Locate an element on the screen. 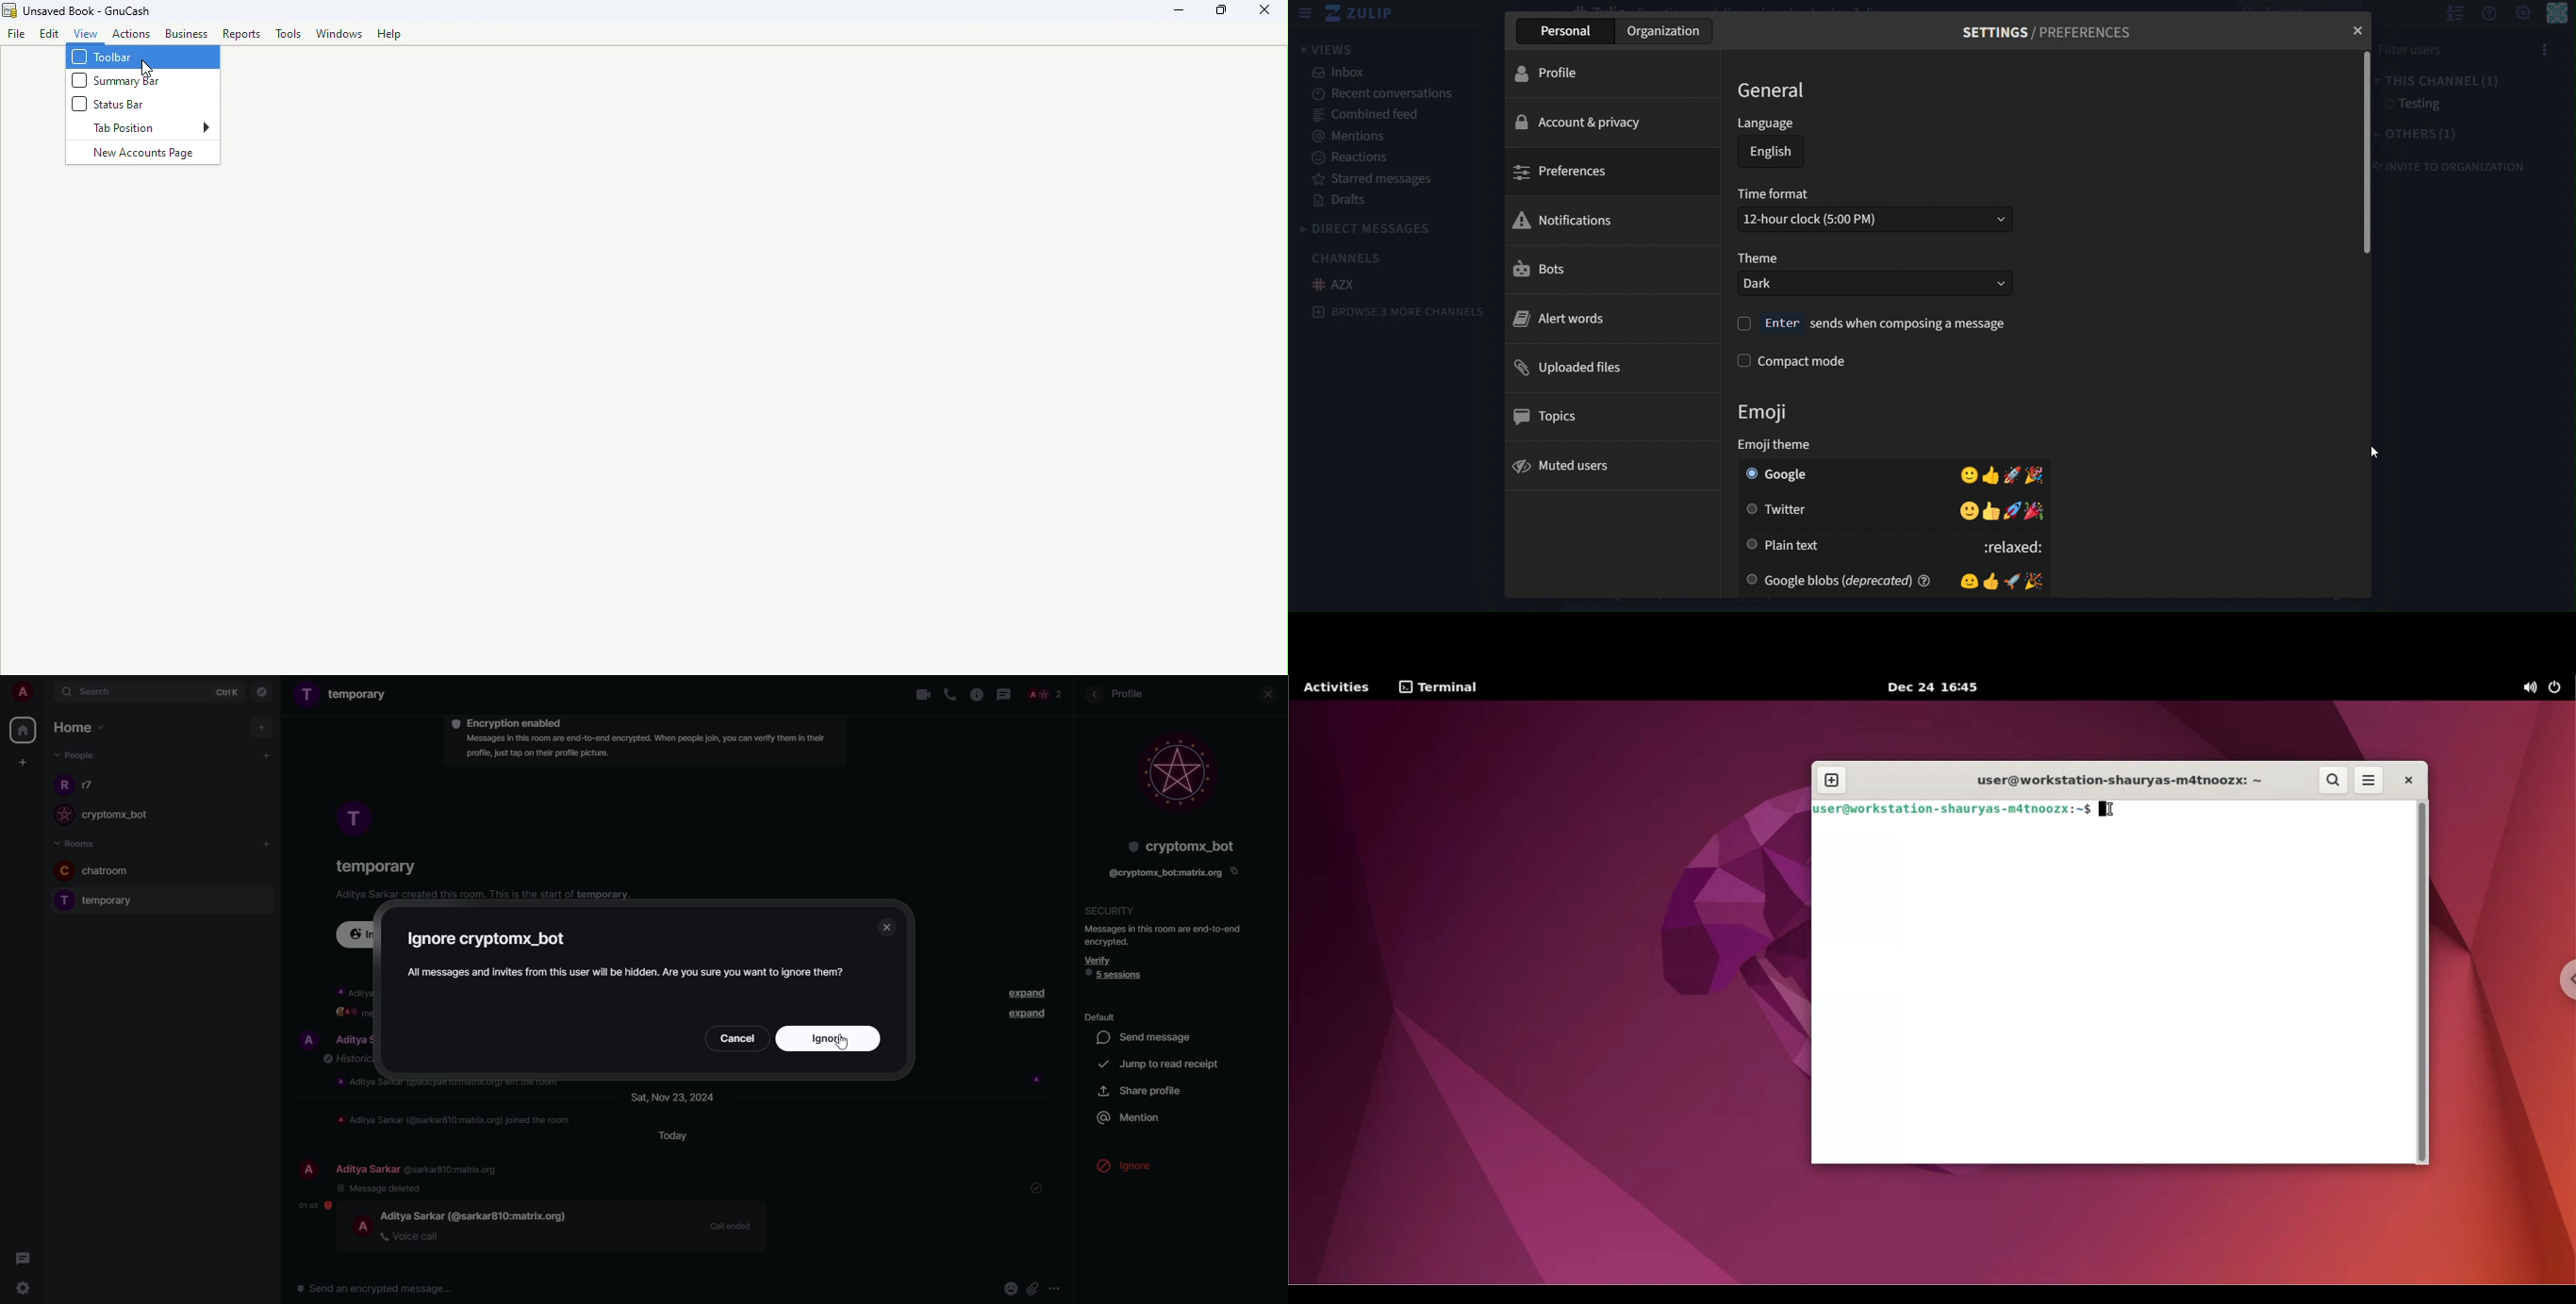 This screenshot has height=1316, width=2576. personal is located at coordinates (1566, 31).